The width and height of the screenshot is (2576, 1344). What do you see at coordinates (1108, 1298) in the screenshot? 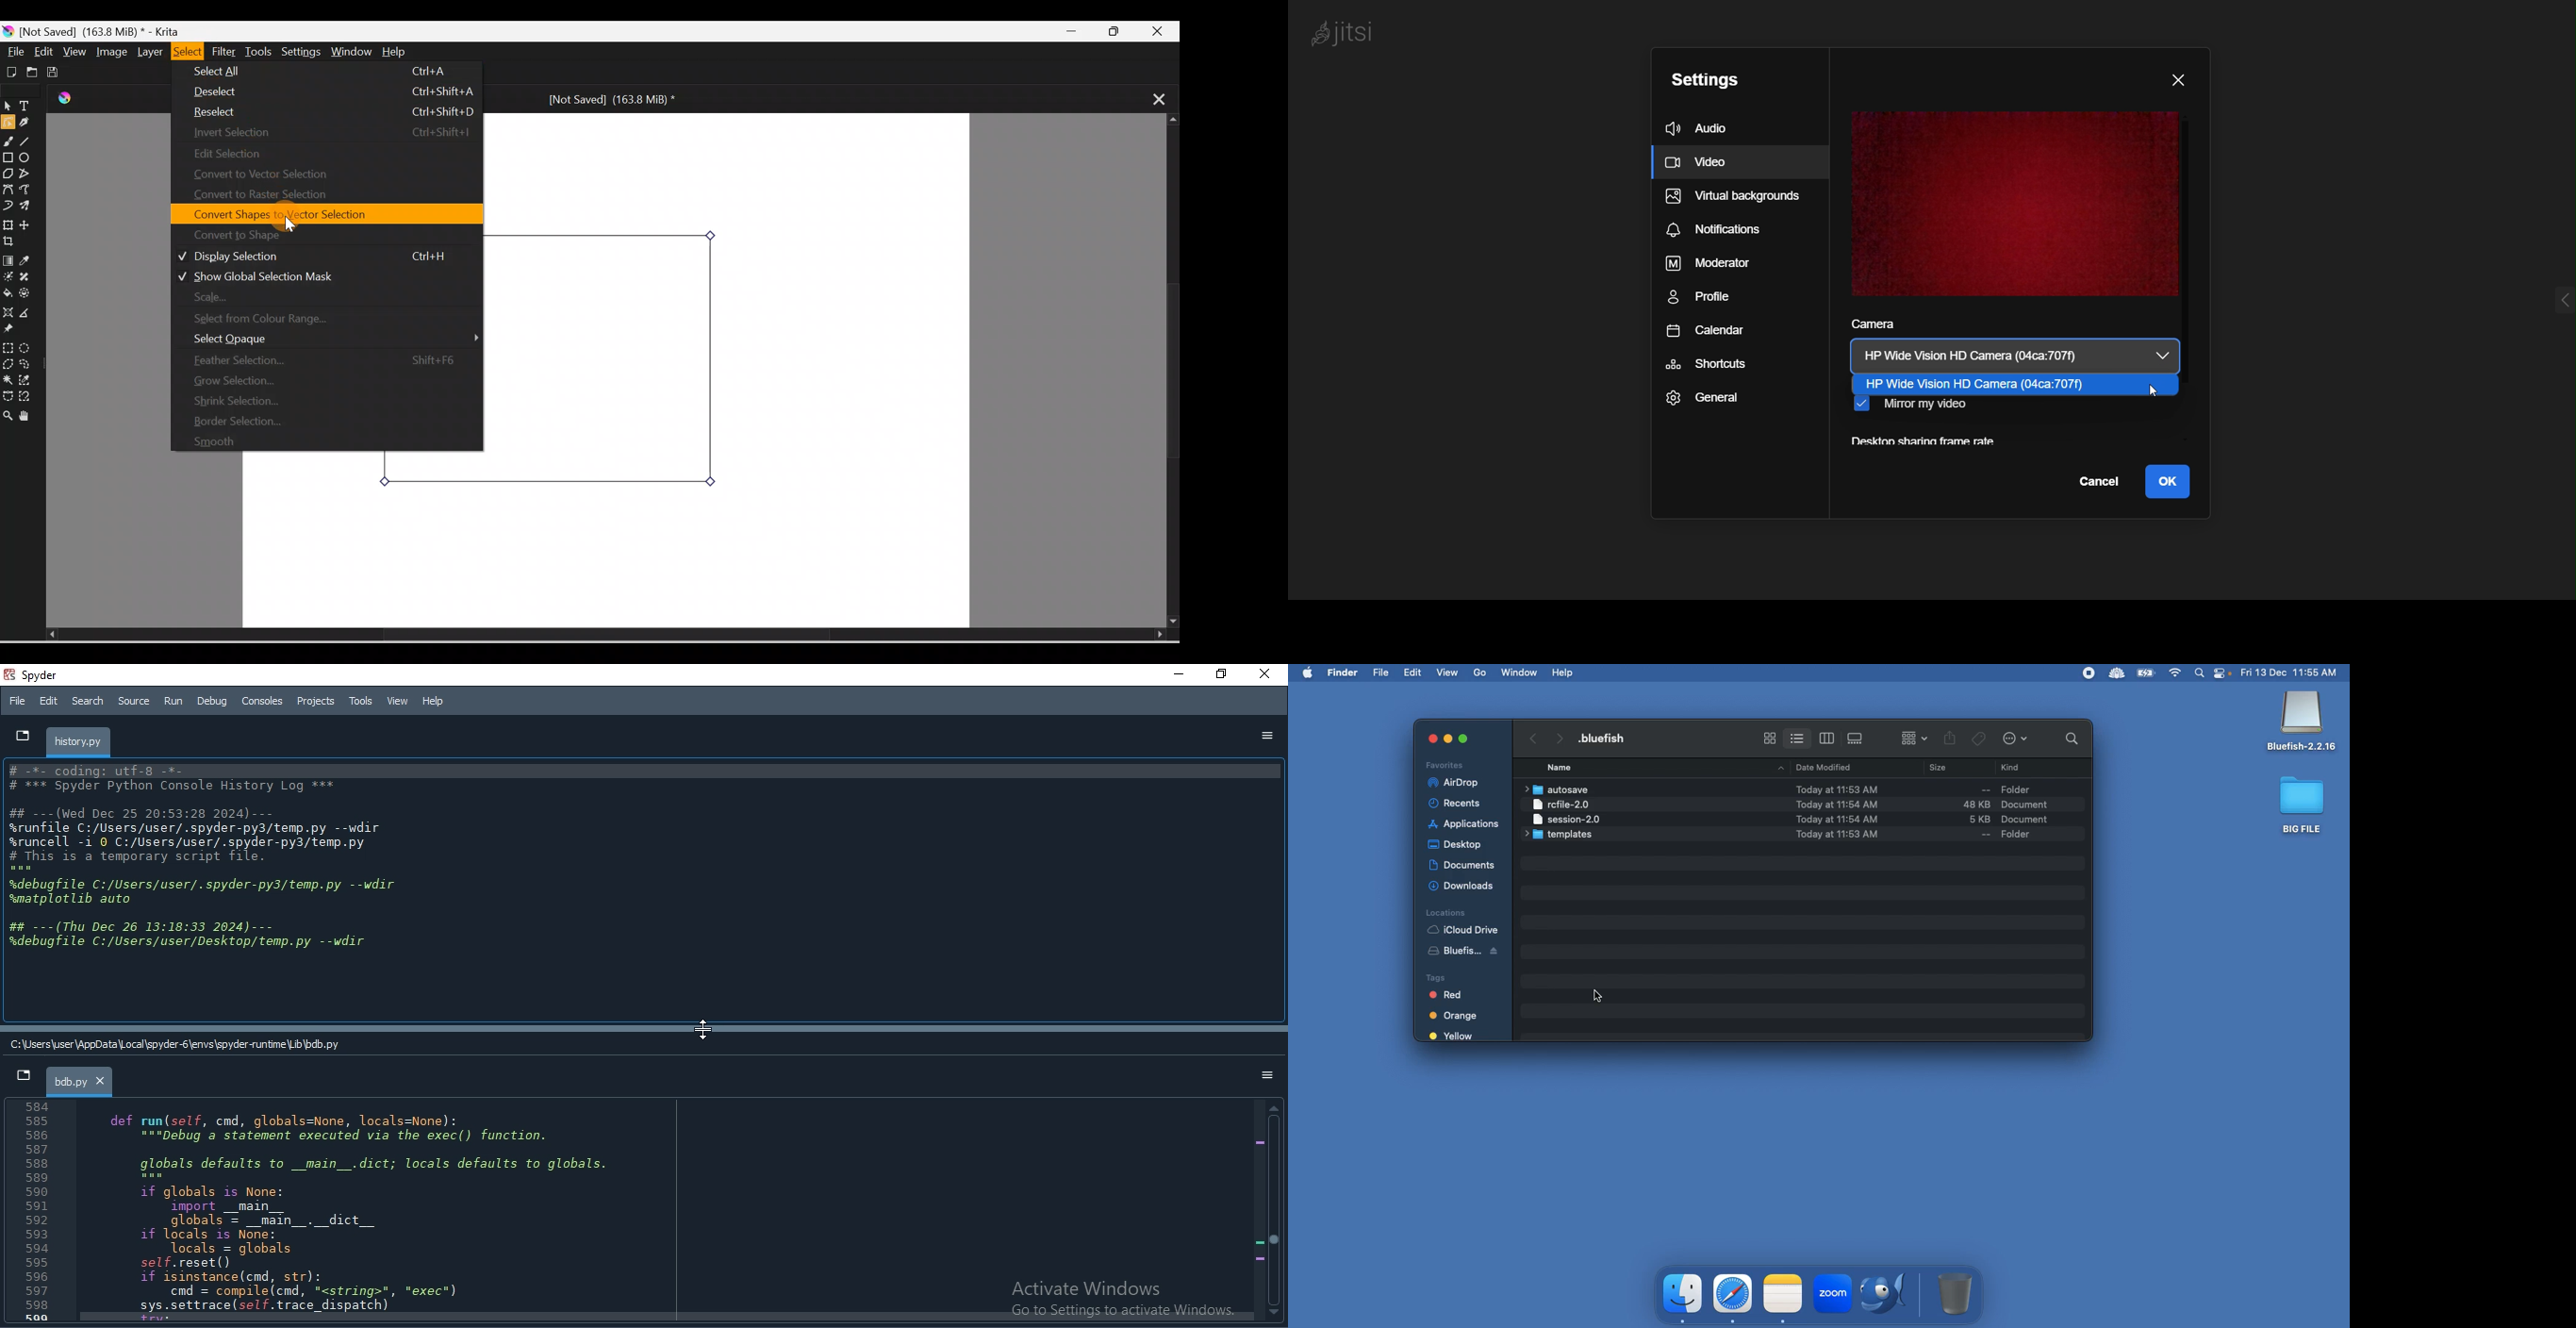
I see `Activate Windows
e300. Settings to activate Windows.` at bounding box center [1108, 1298].